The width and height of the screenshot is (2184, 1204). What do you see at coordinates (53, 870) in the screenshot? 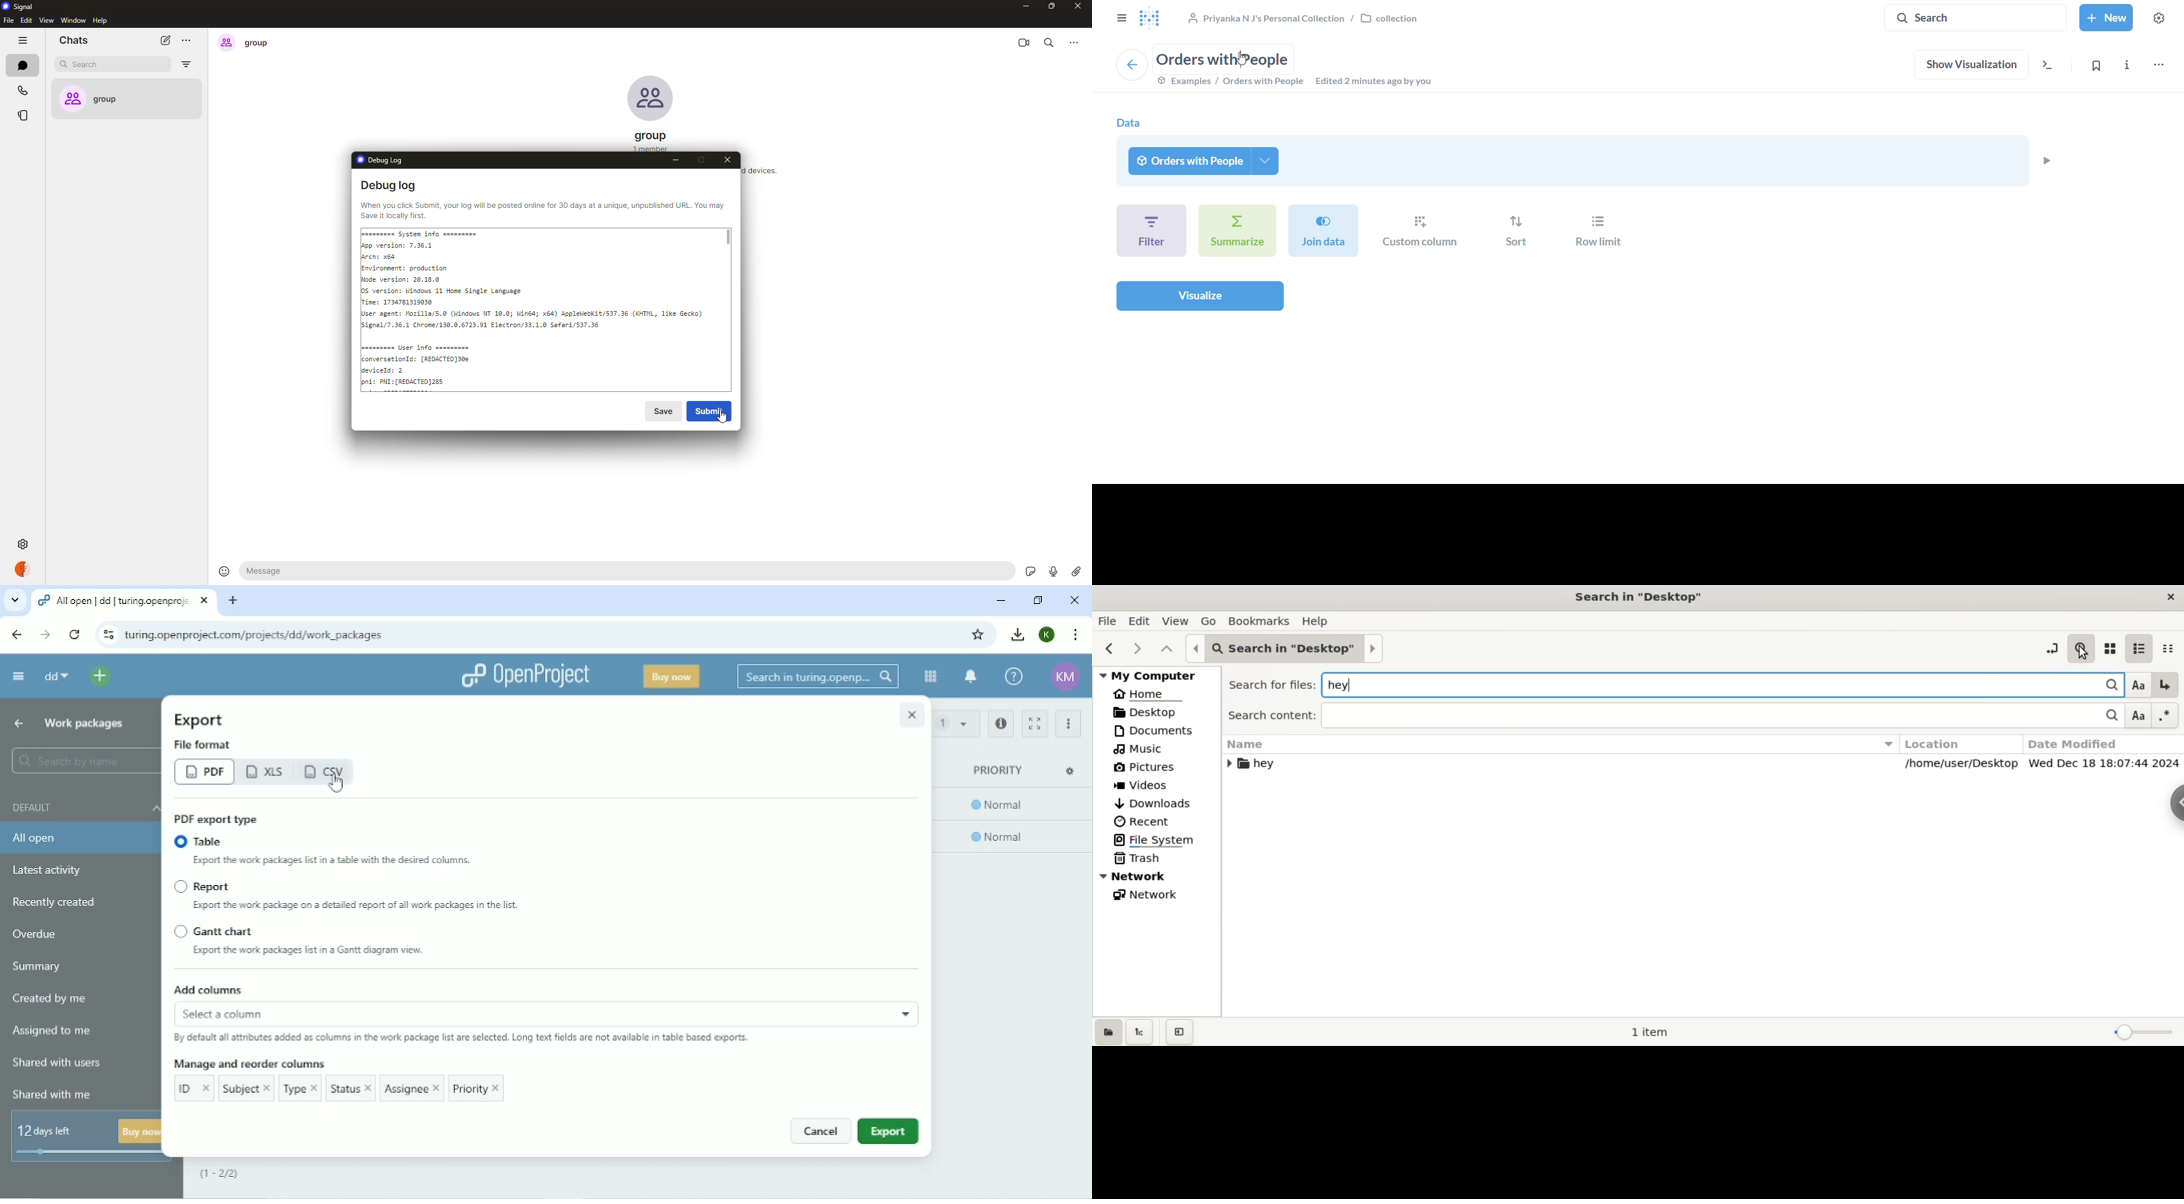
I see `Latest activity` at bounding box center [53, 870].